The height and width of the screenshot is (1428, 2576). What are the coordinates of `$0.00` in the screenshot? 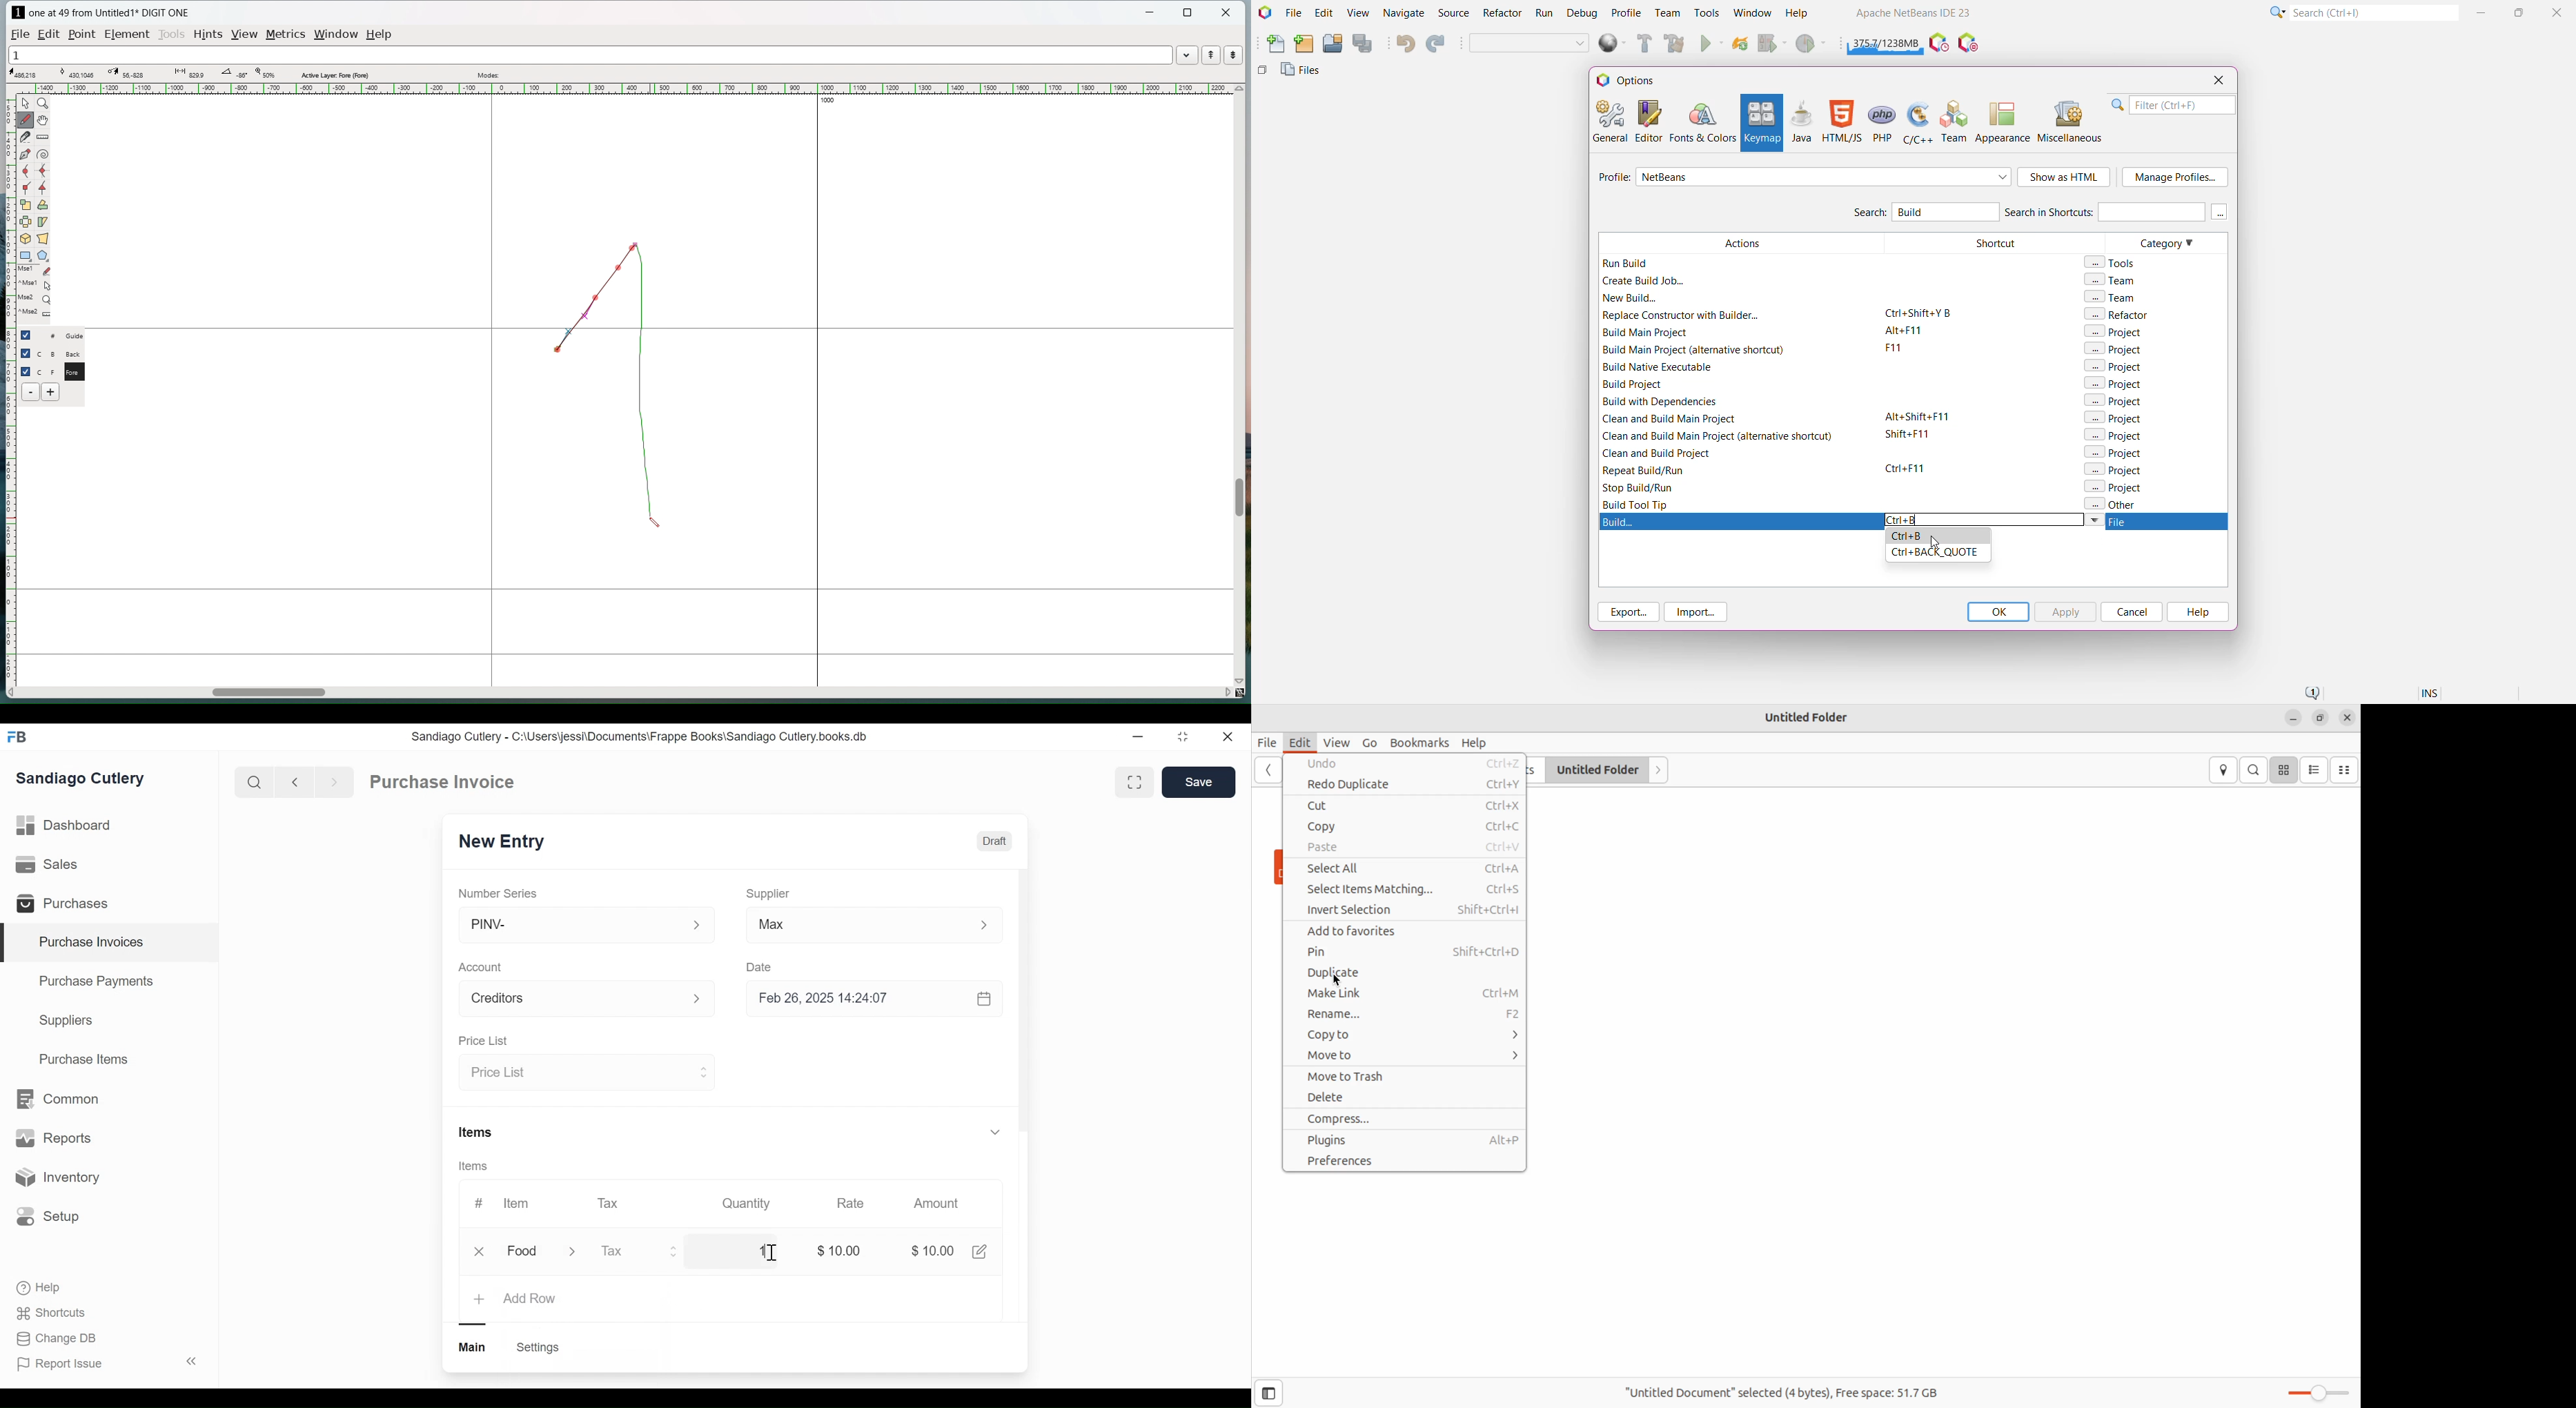 It's located at (843, 1251).